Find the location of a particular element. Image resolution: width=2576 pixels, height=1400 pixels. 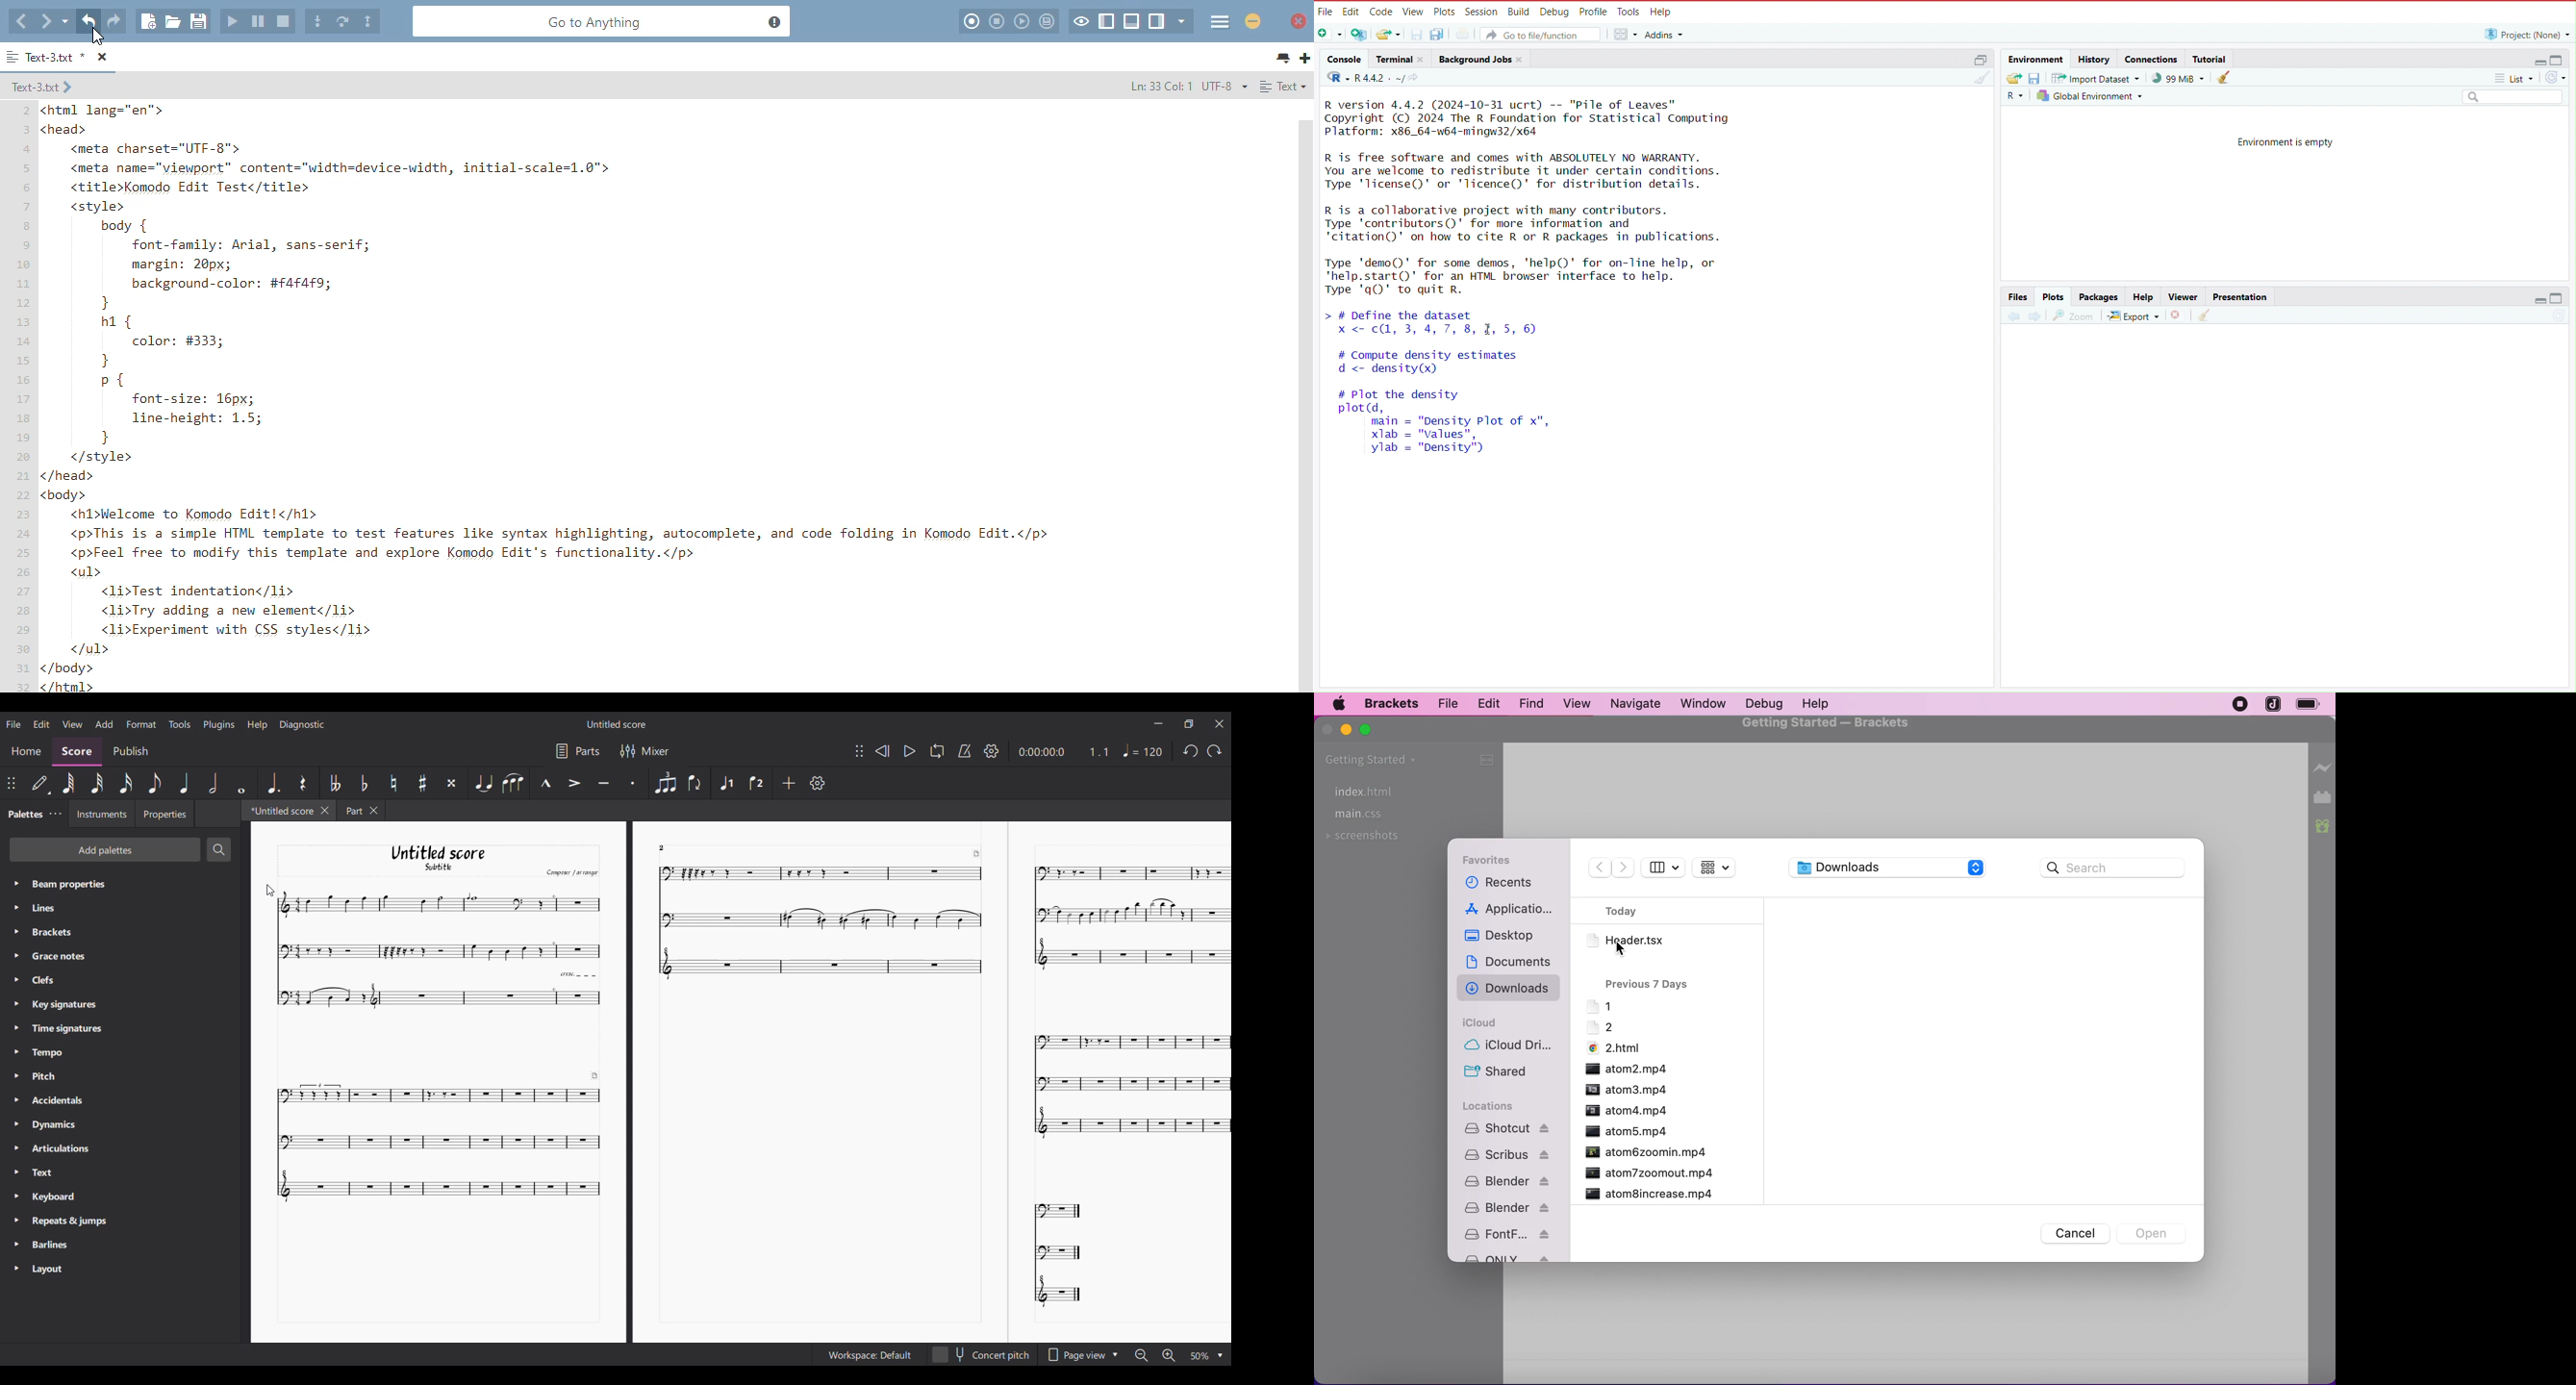

shared is located at coordinates (1500, 1074).